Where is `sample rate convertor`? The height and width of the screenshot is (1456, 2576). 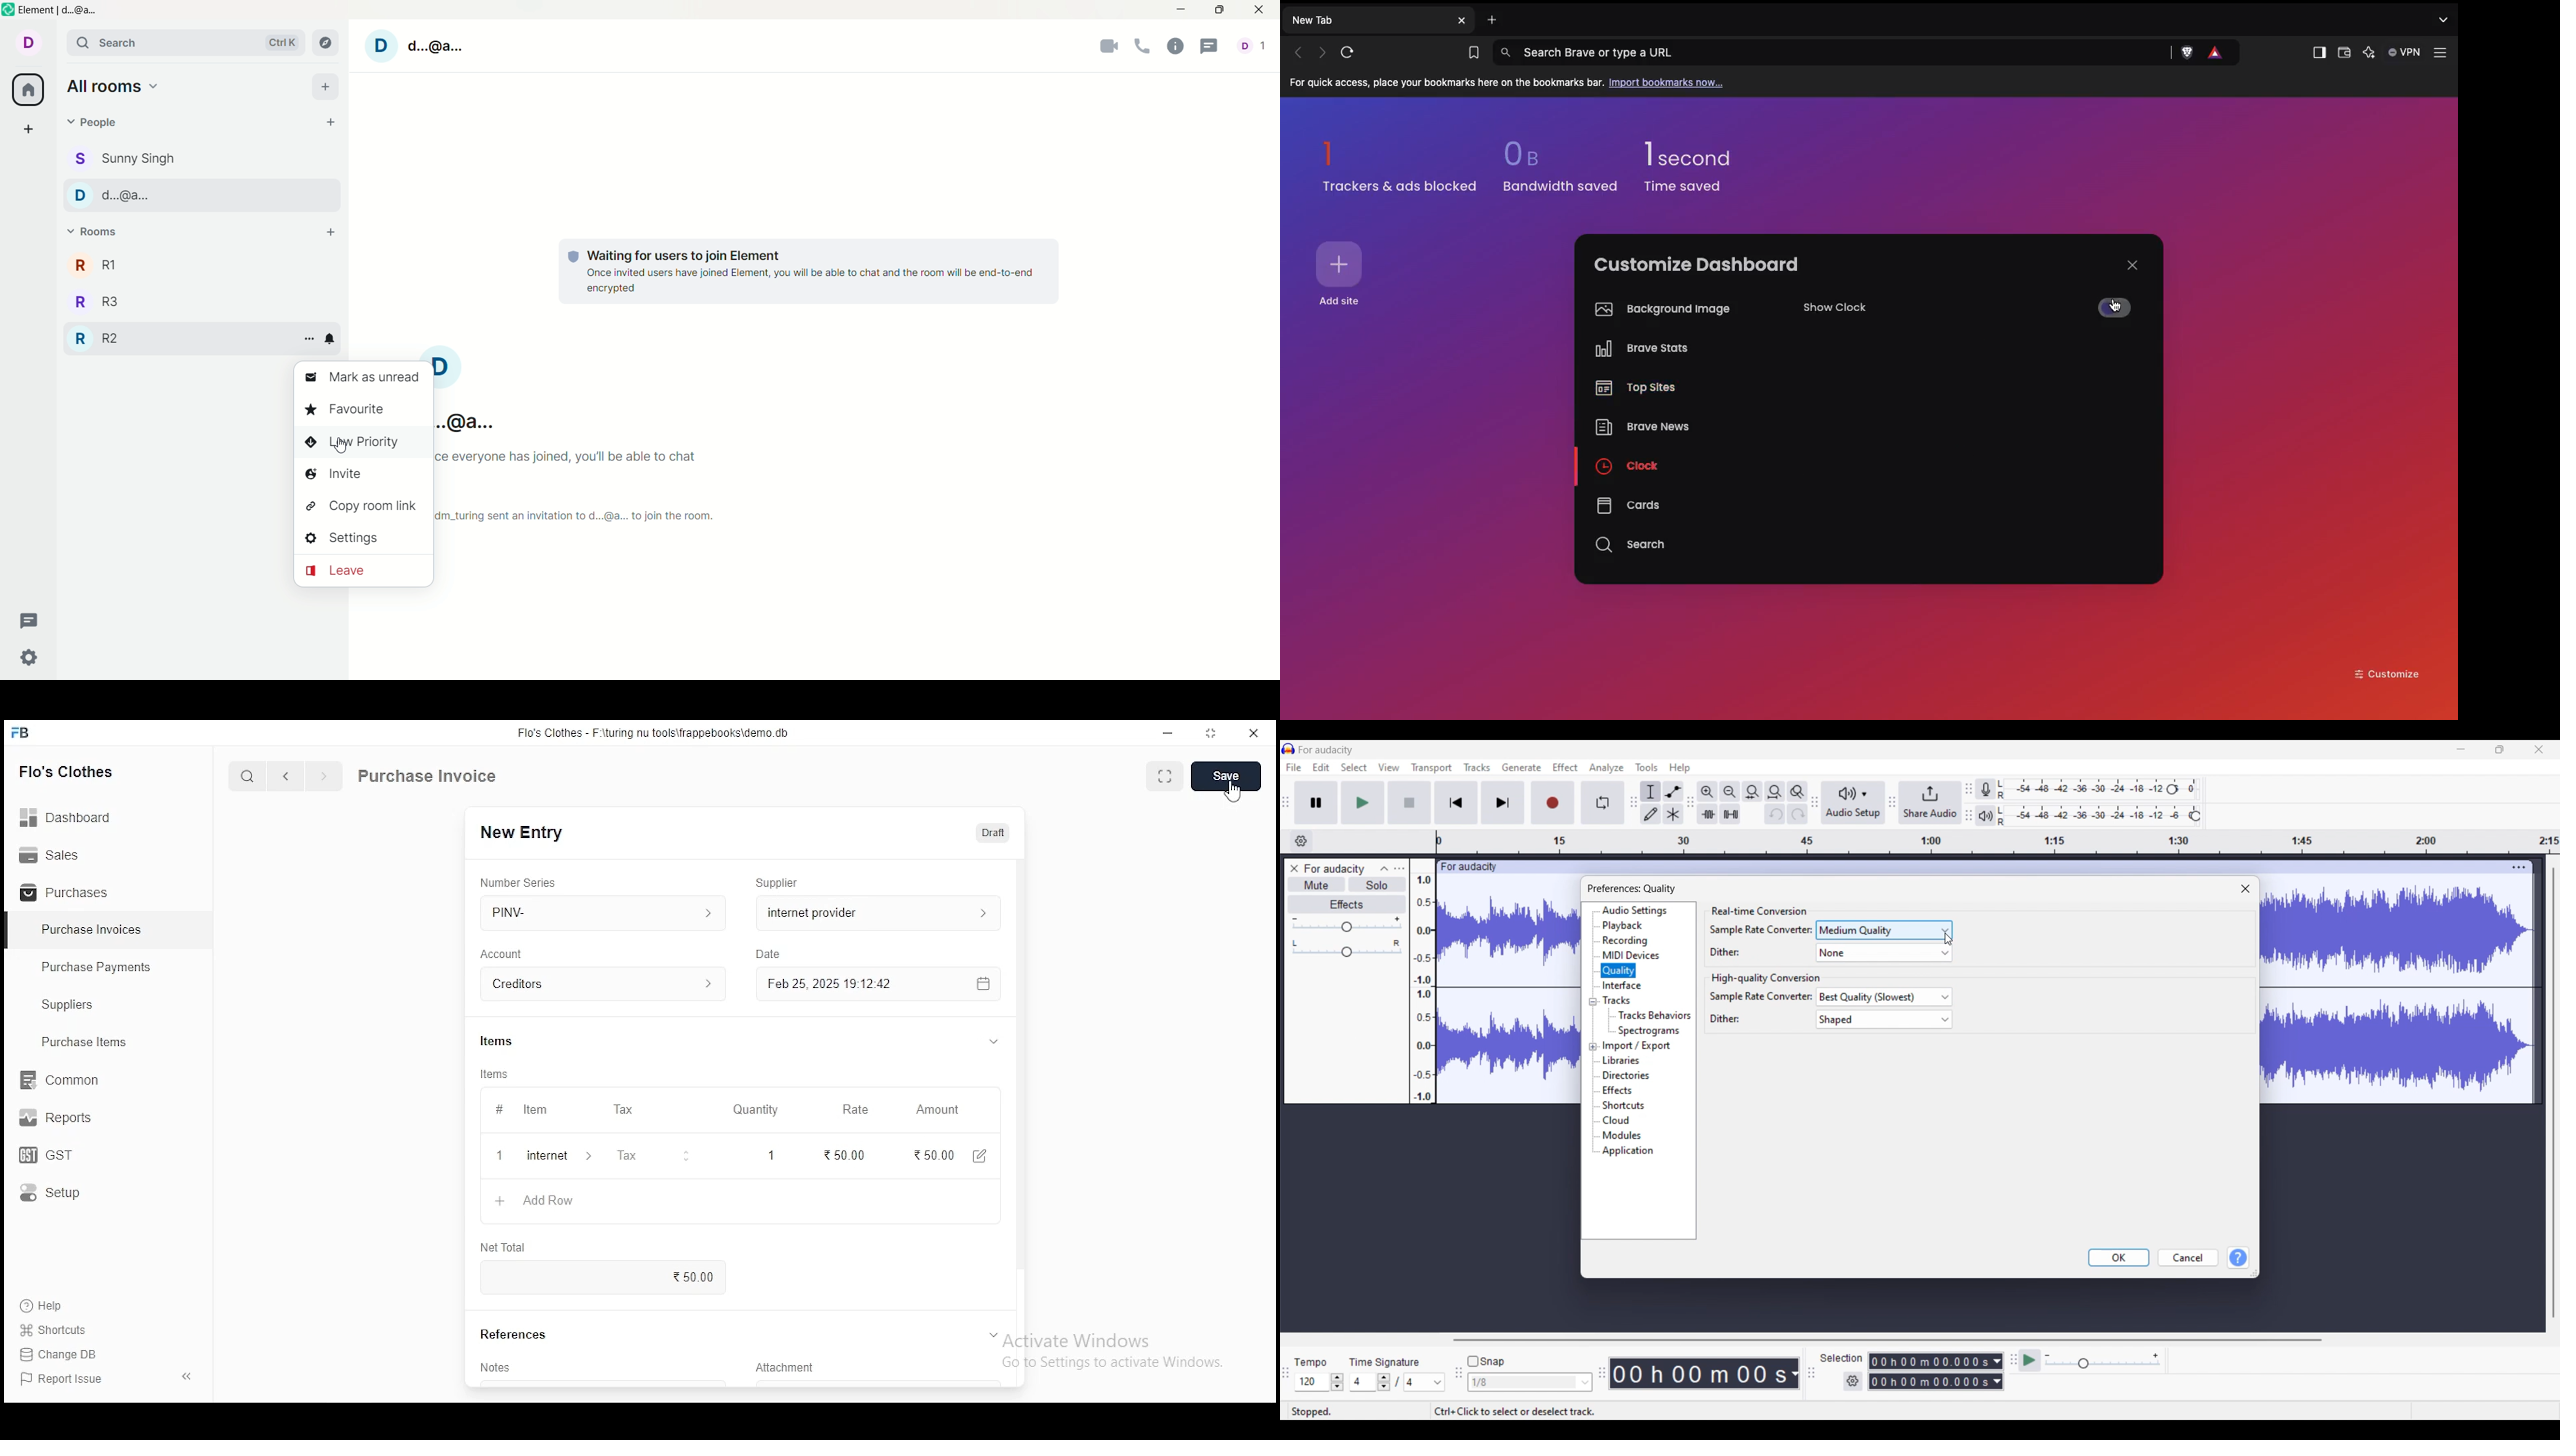 sample rate convertor is located at coordinates (1761, 996).